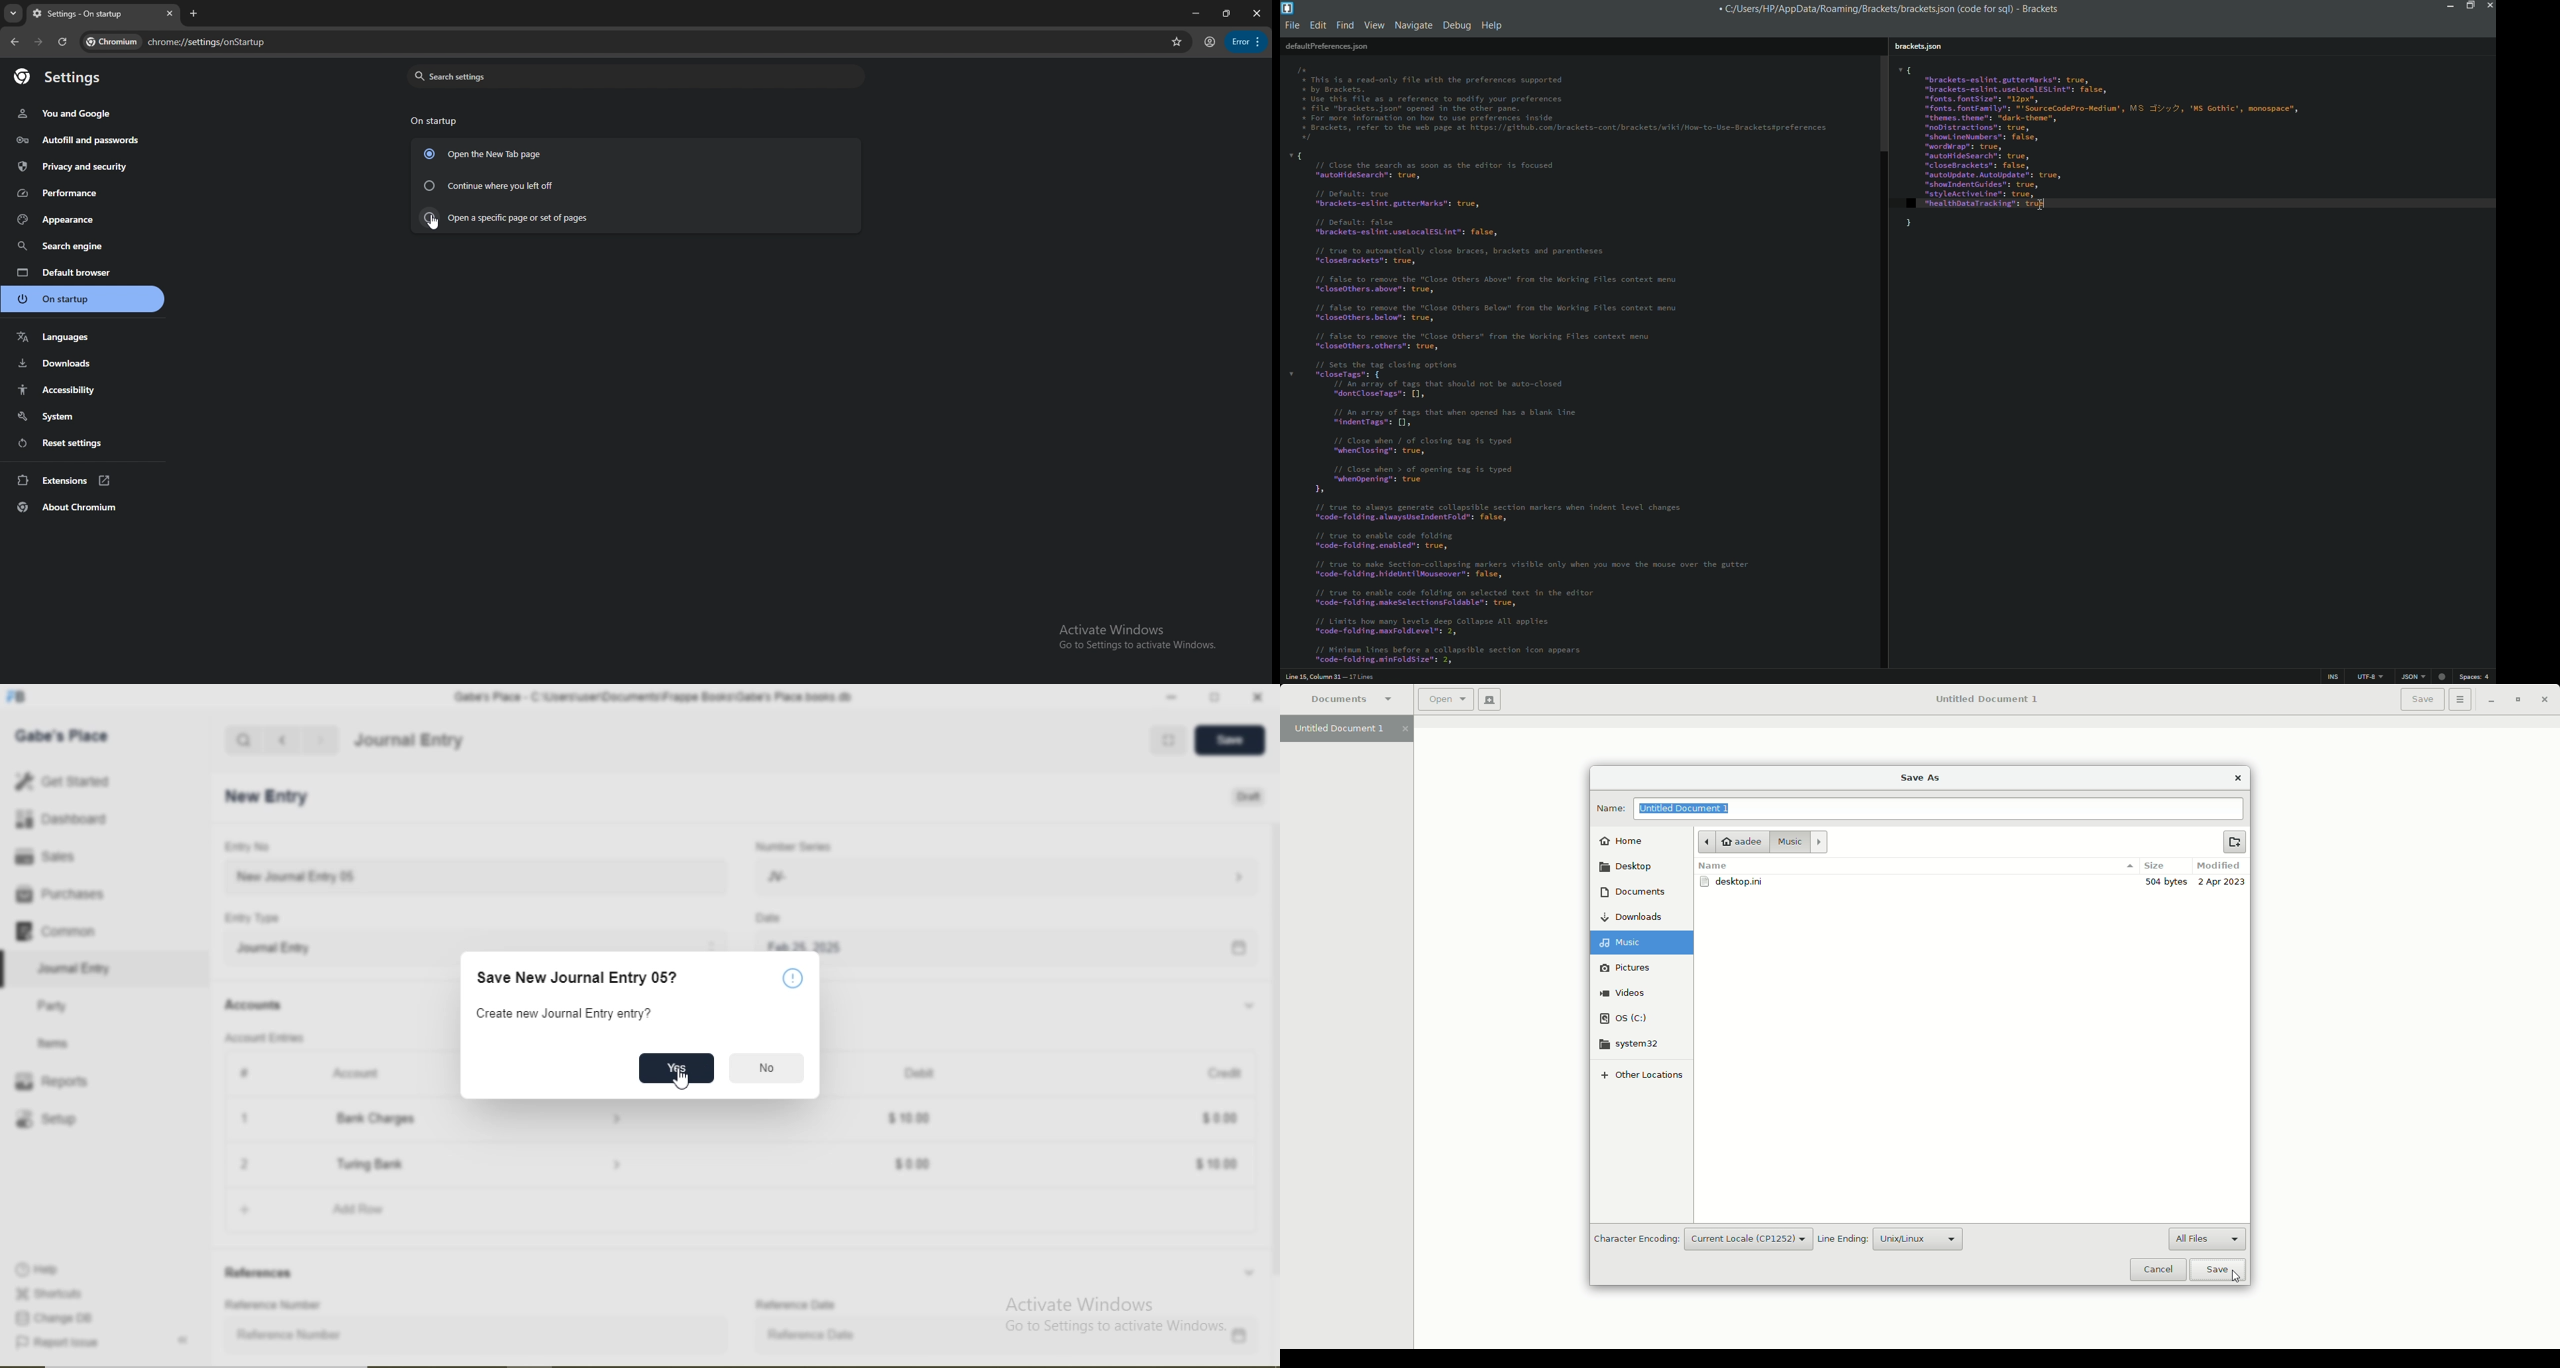 Image resolution: width=2576 pixels, height=1372 pixels. Describe the element at coordinates (2469, 5) in the screenshot. I see `Maximize` at that location.